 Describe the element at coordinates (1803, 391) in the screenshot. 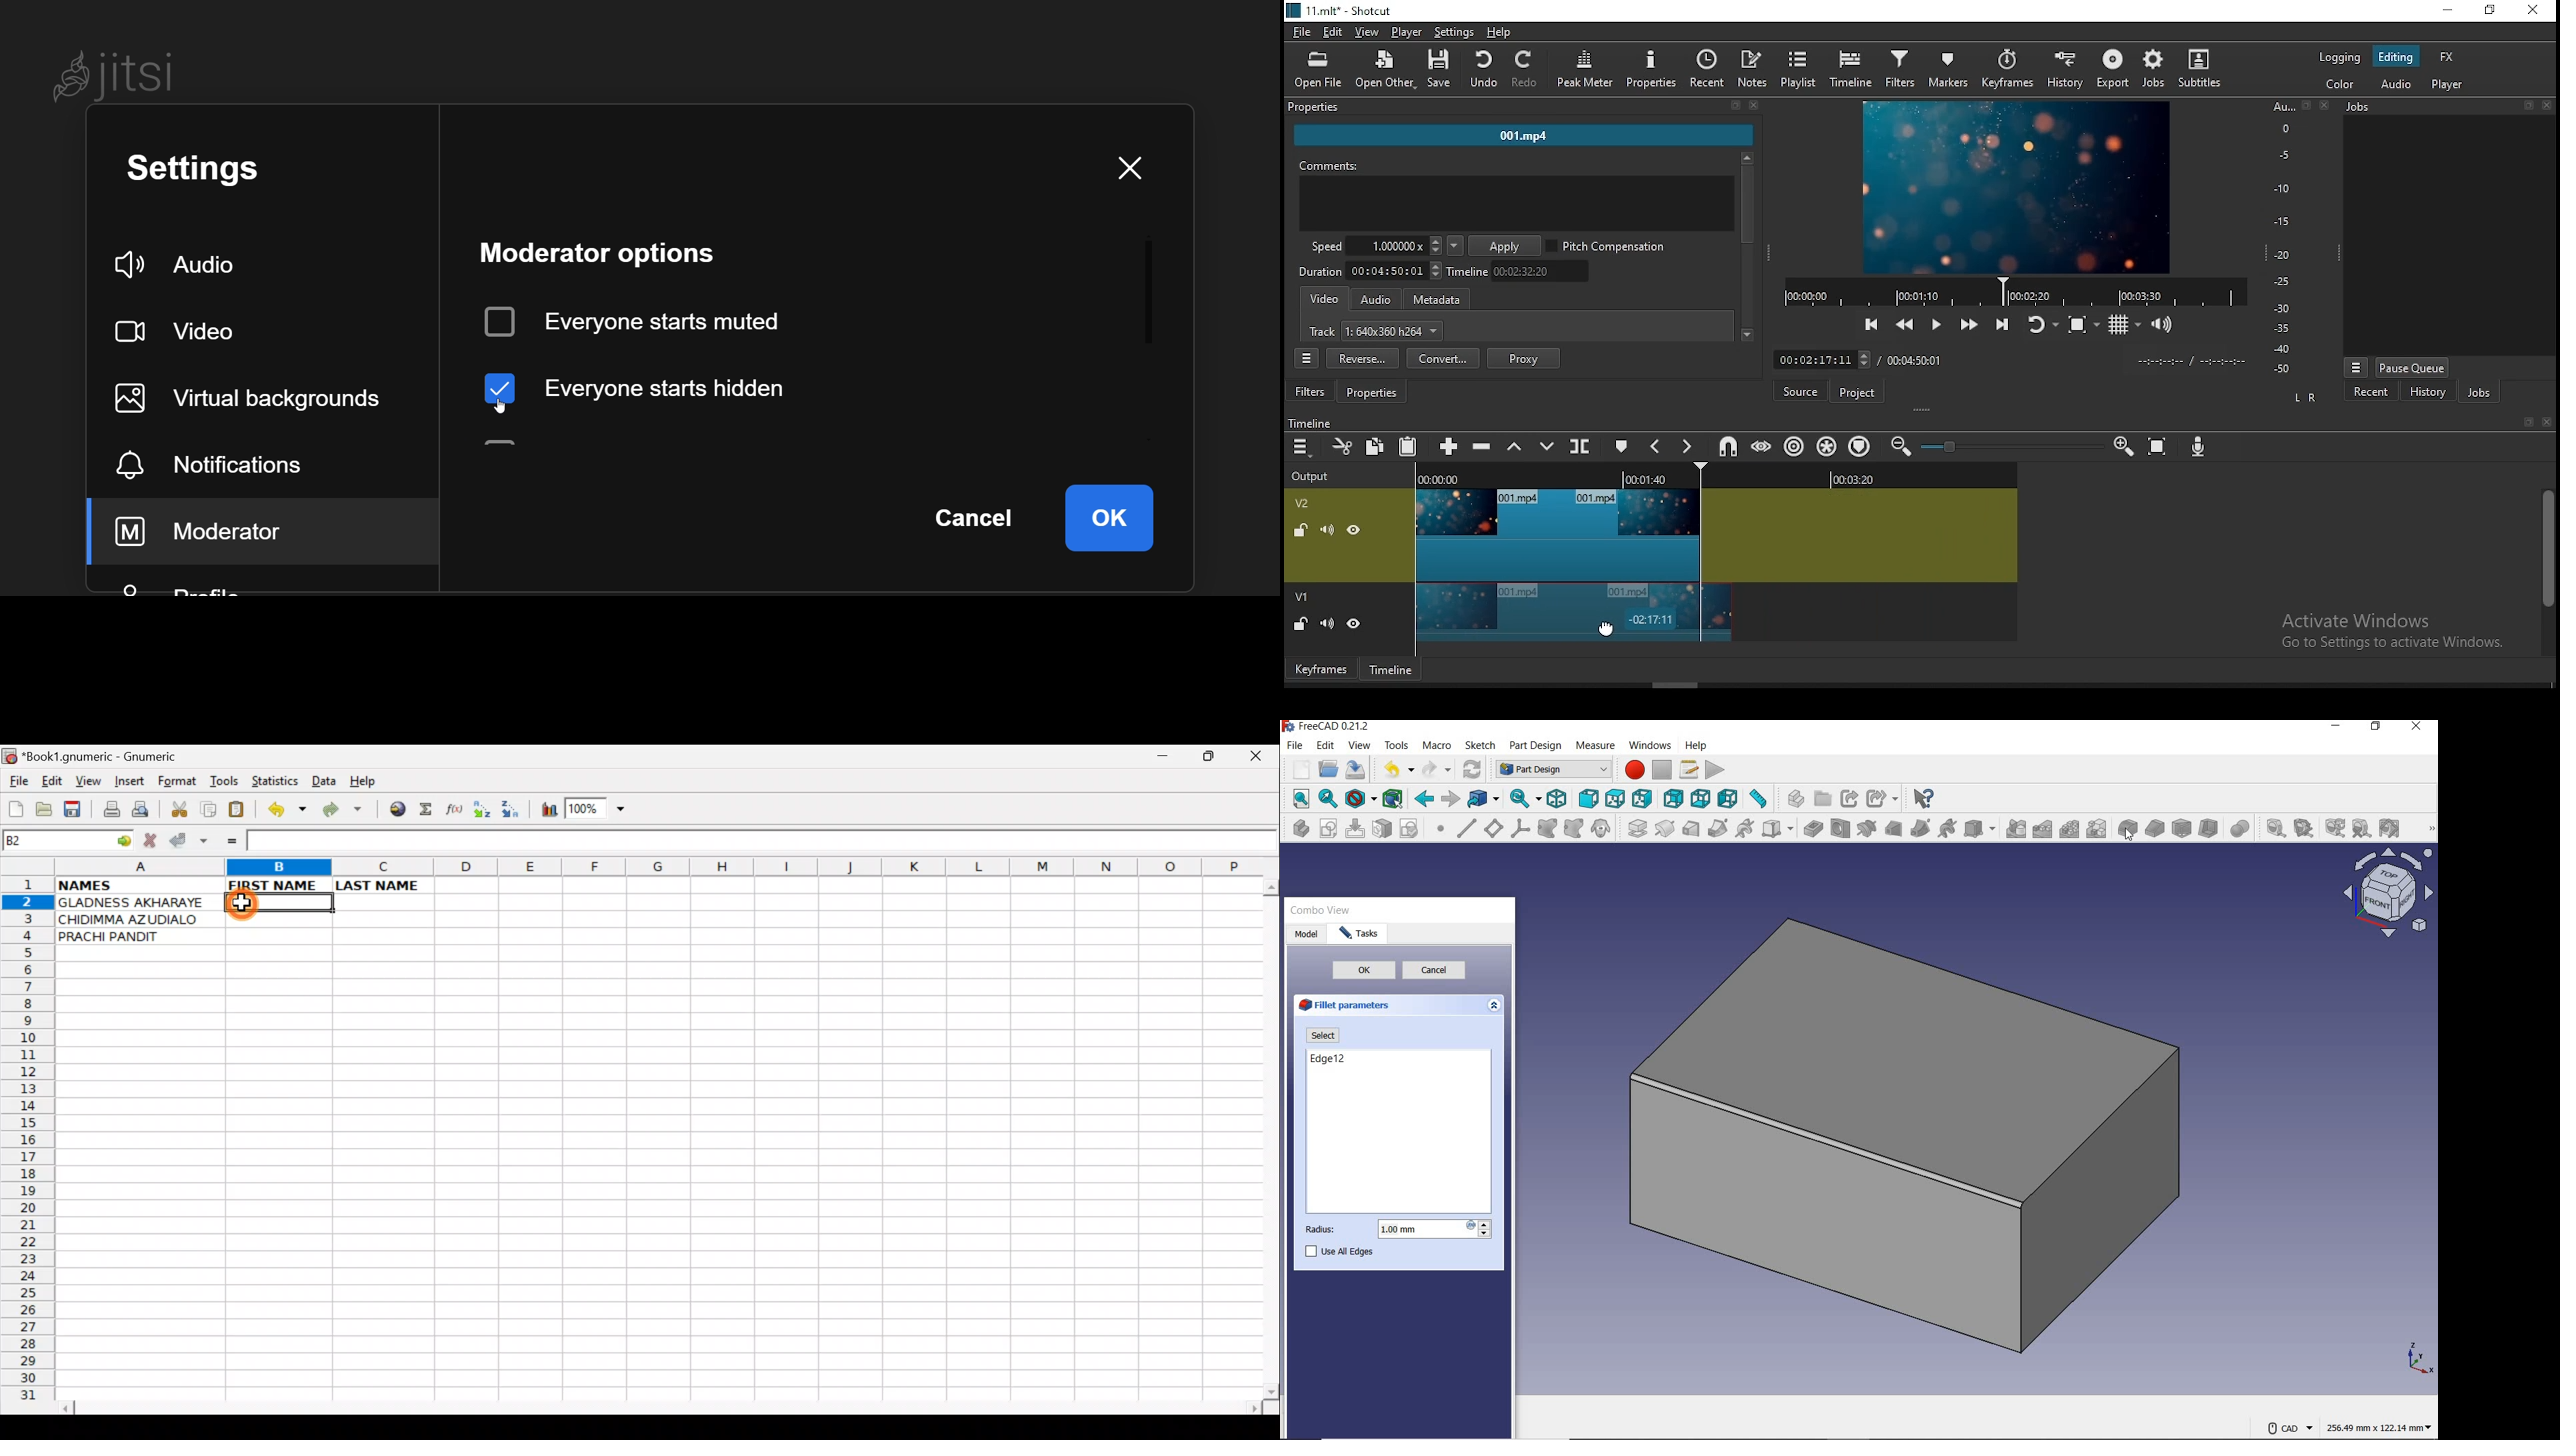

I see `source` at that location.